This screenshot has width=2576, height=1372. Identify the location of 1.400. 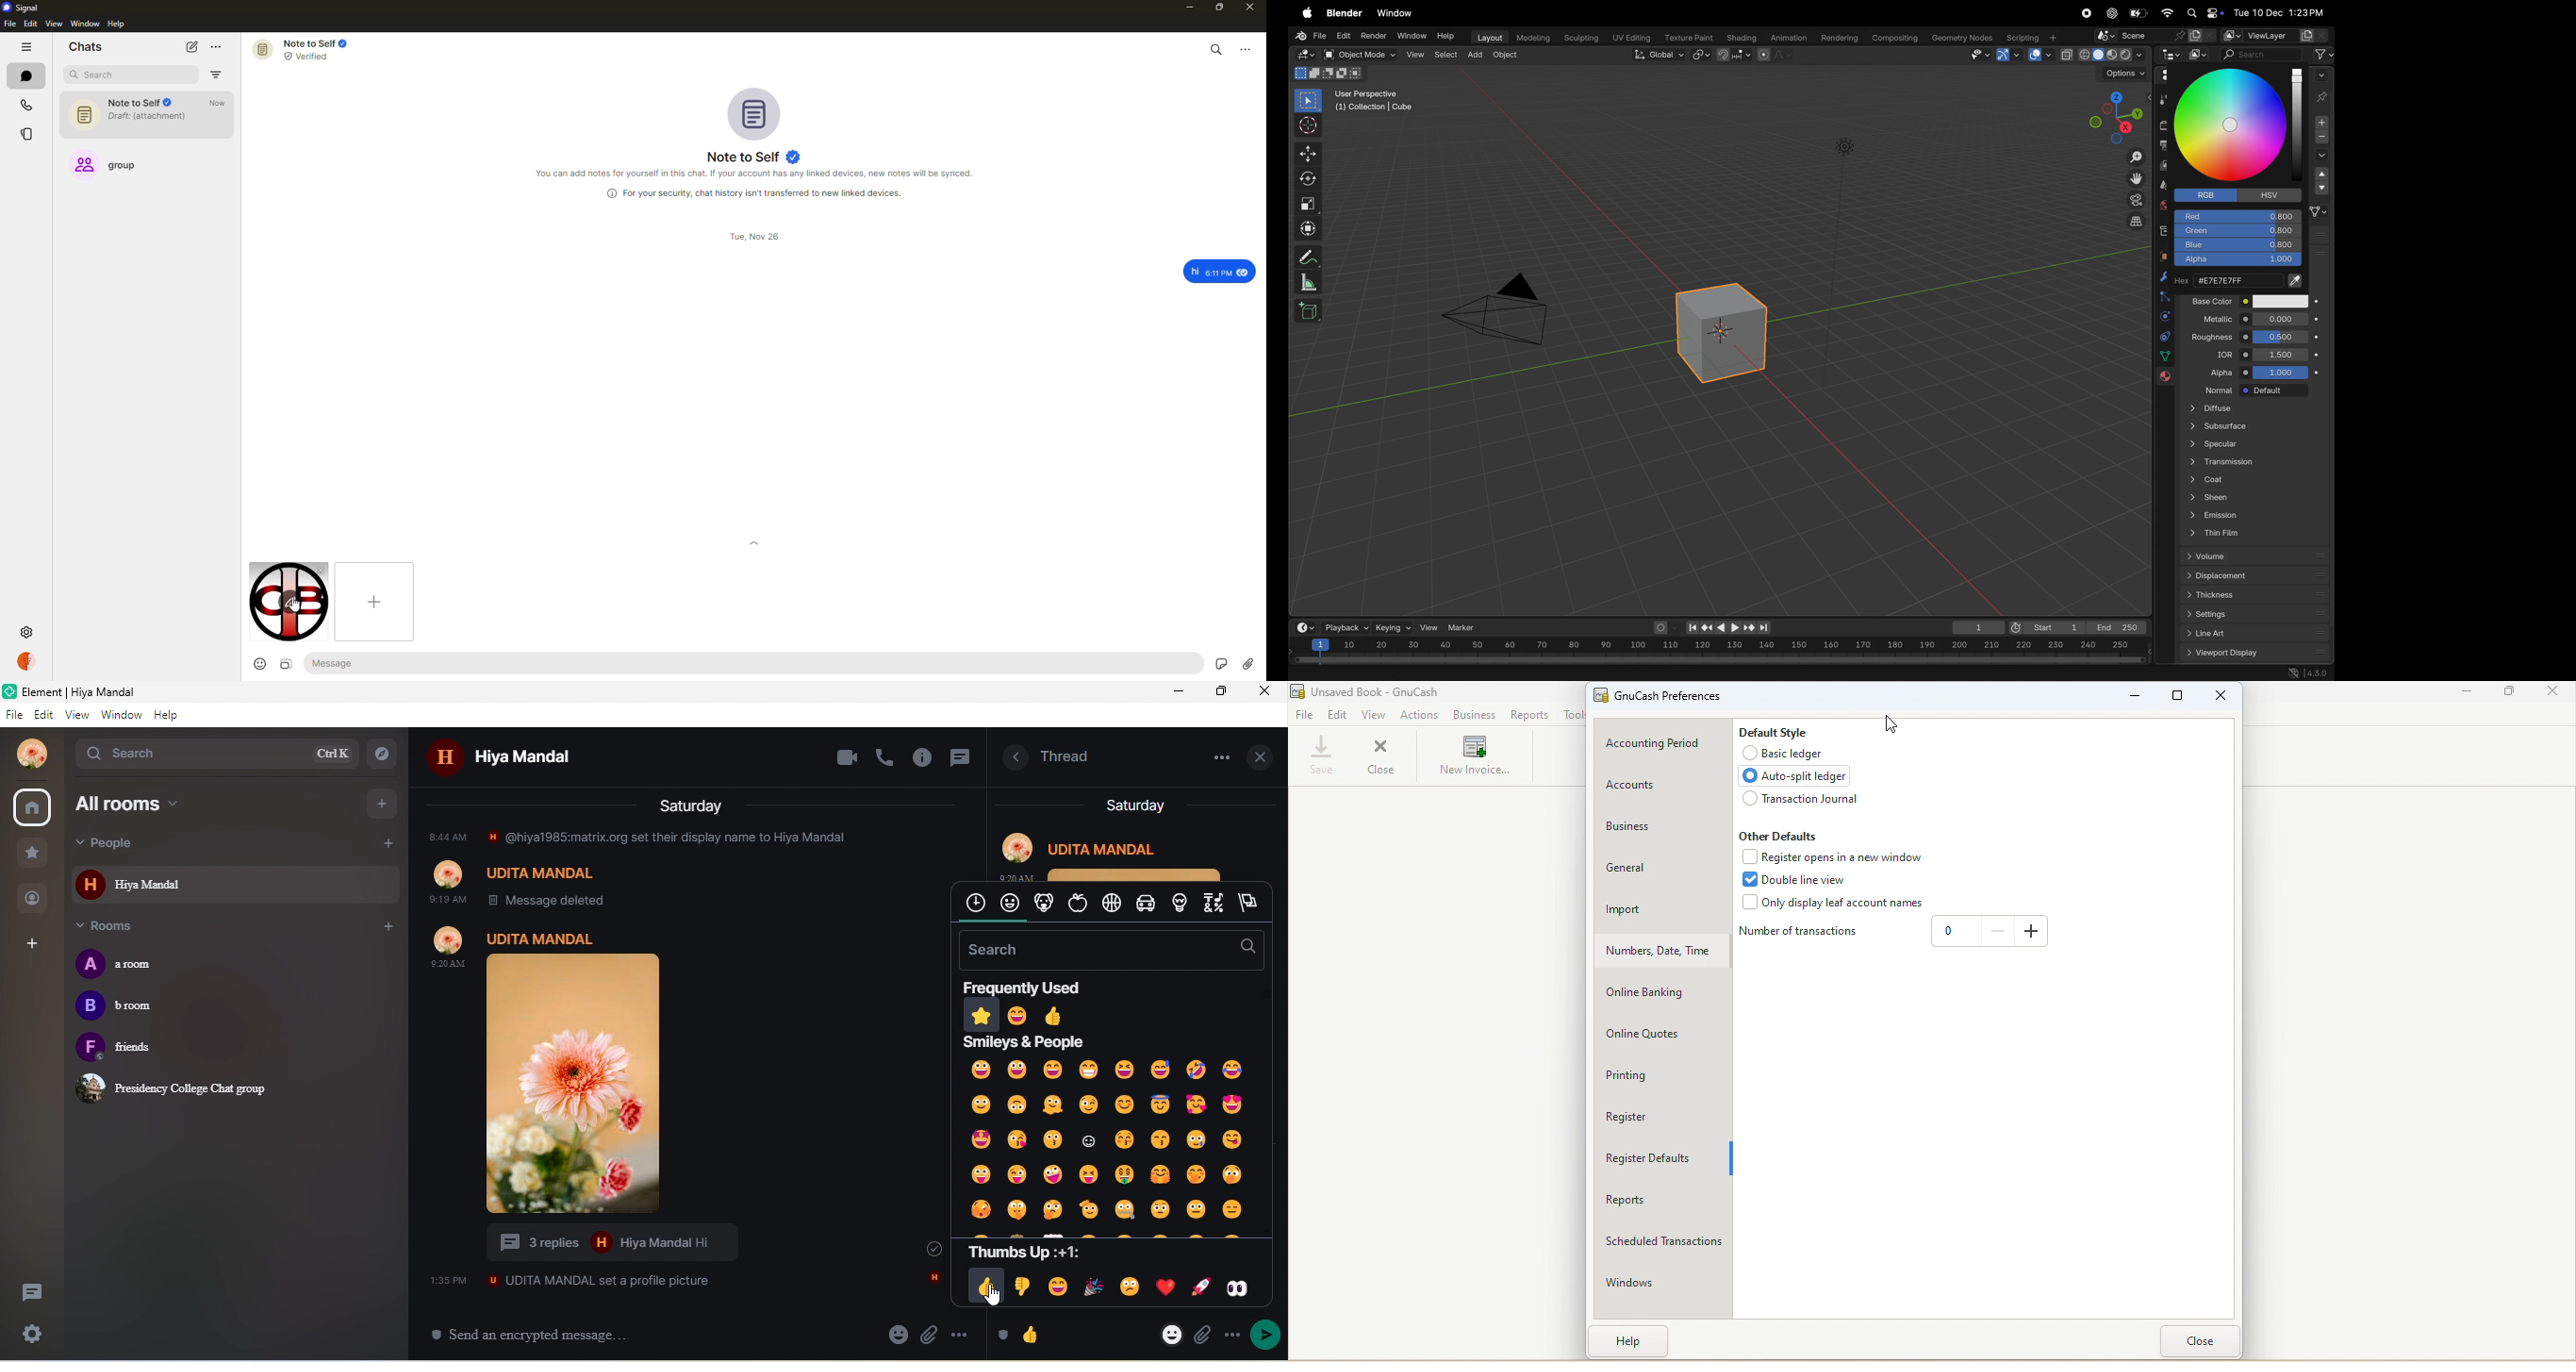
(2283, 354).